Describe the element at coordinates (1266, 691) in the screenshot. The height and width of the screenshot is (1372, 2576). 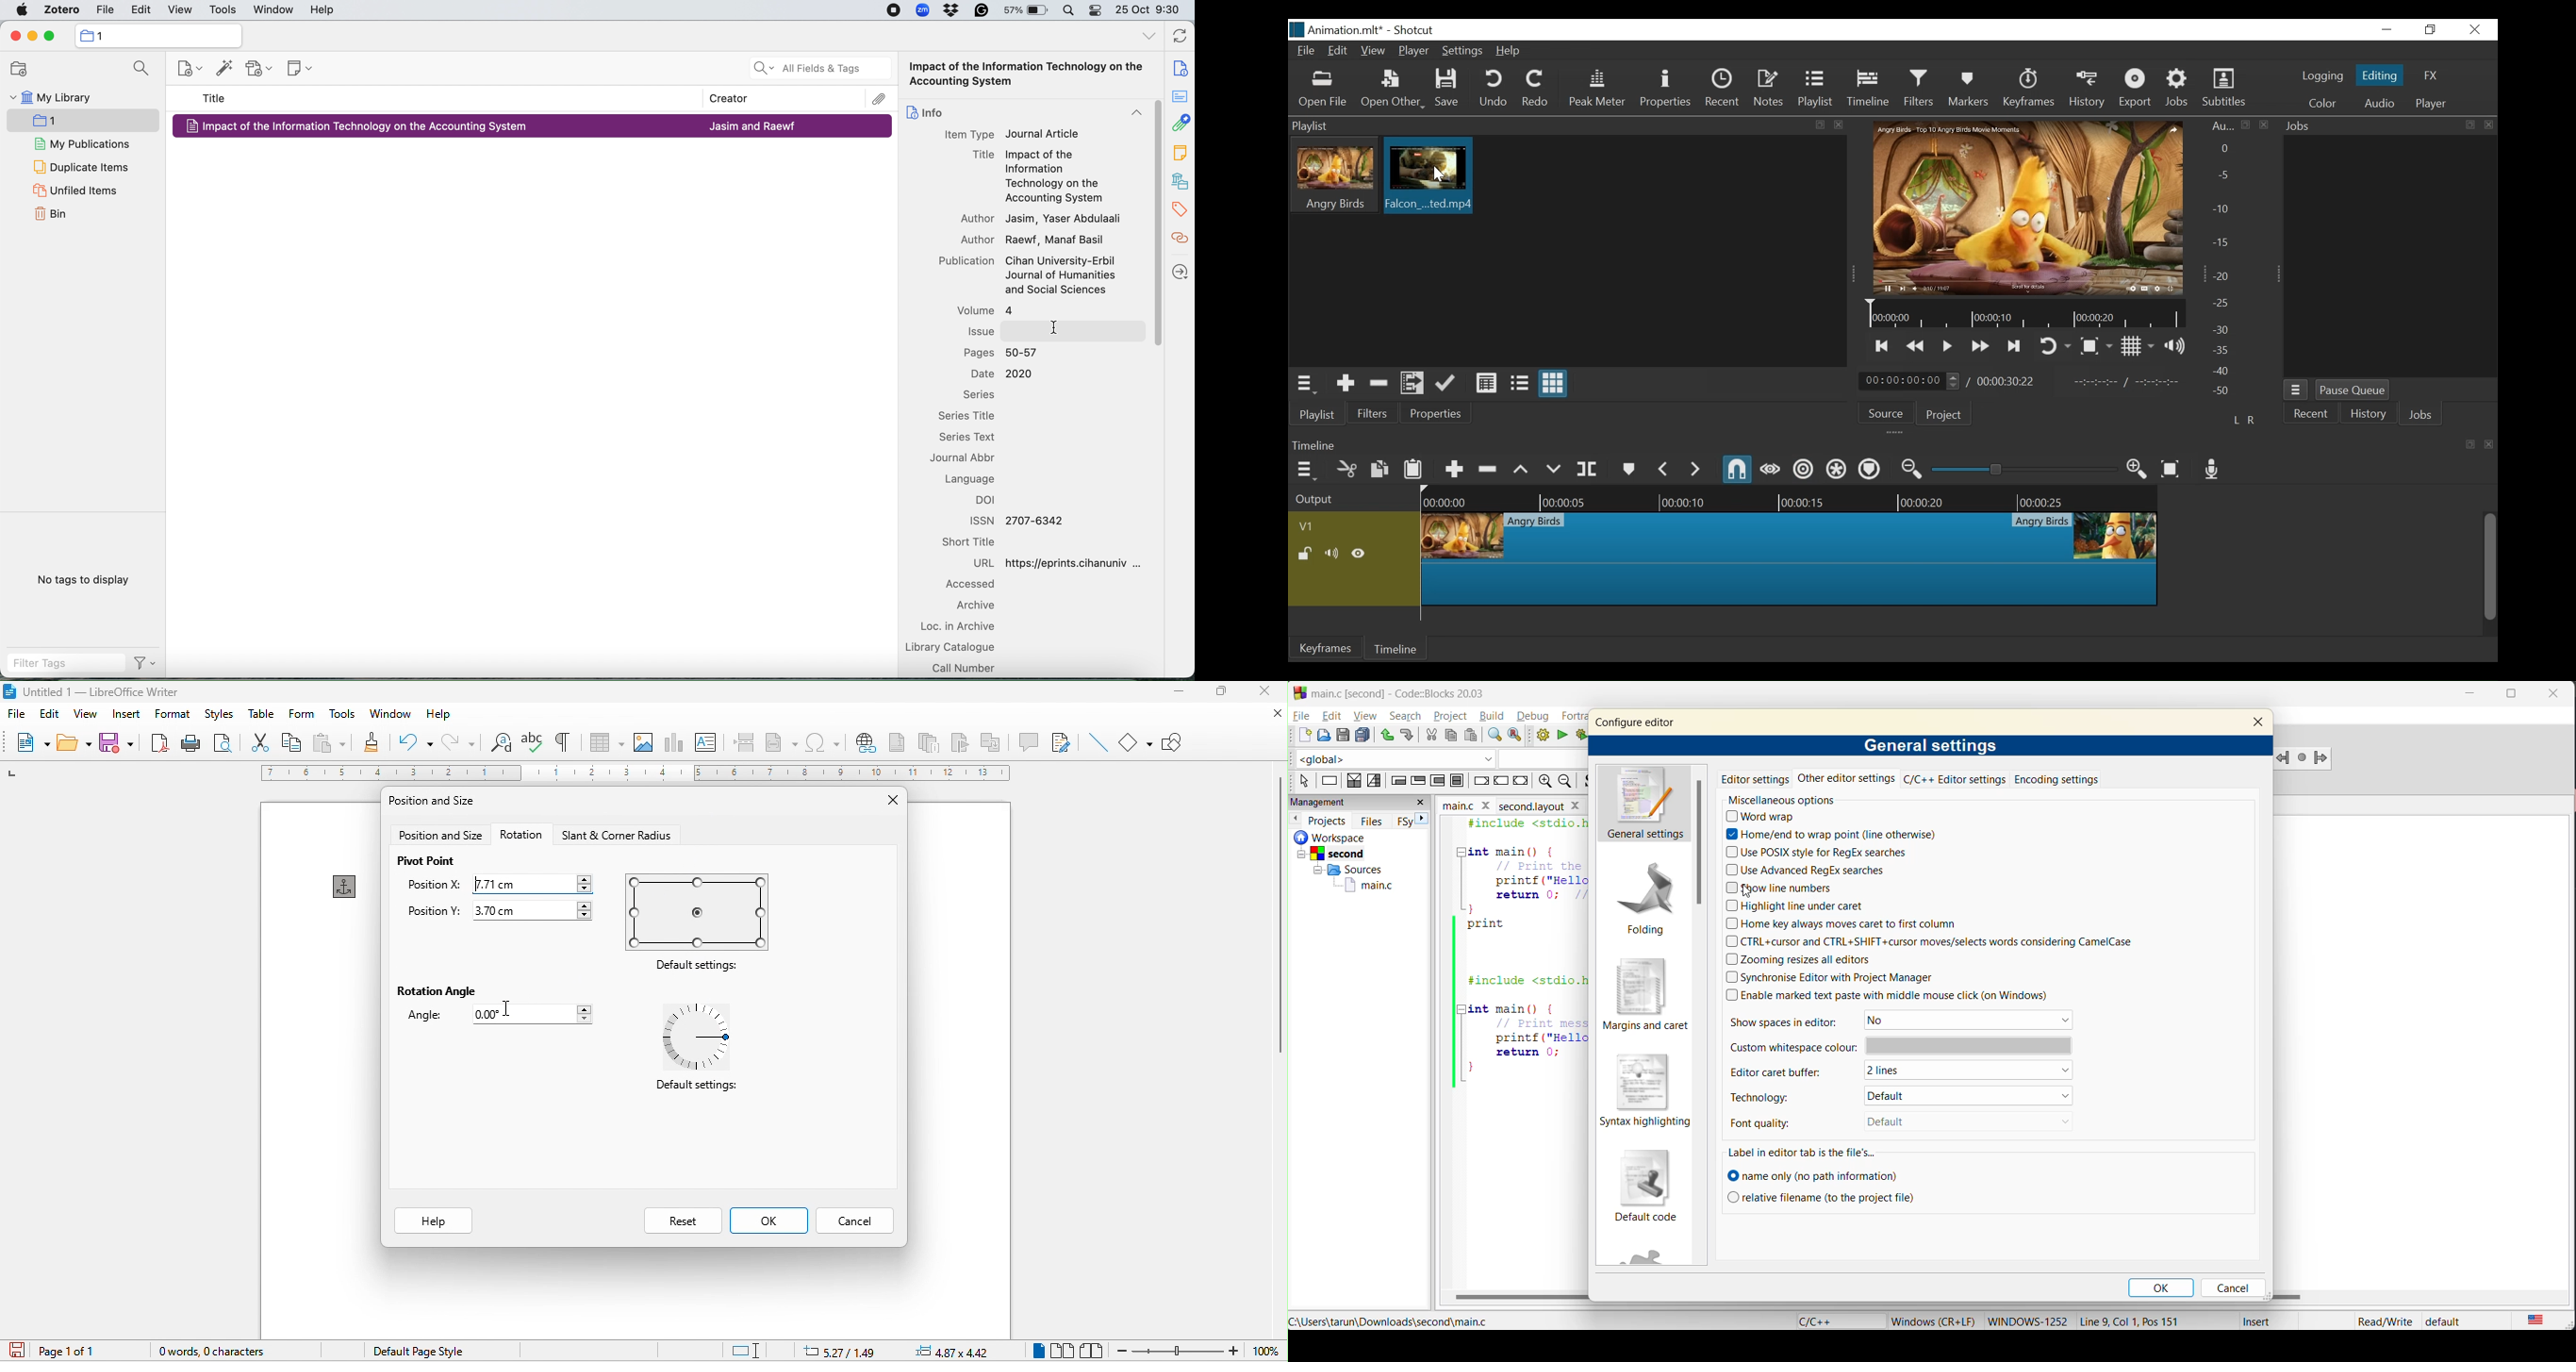
I see `close` at that location.